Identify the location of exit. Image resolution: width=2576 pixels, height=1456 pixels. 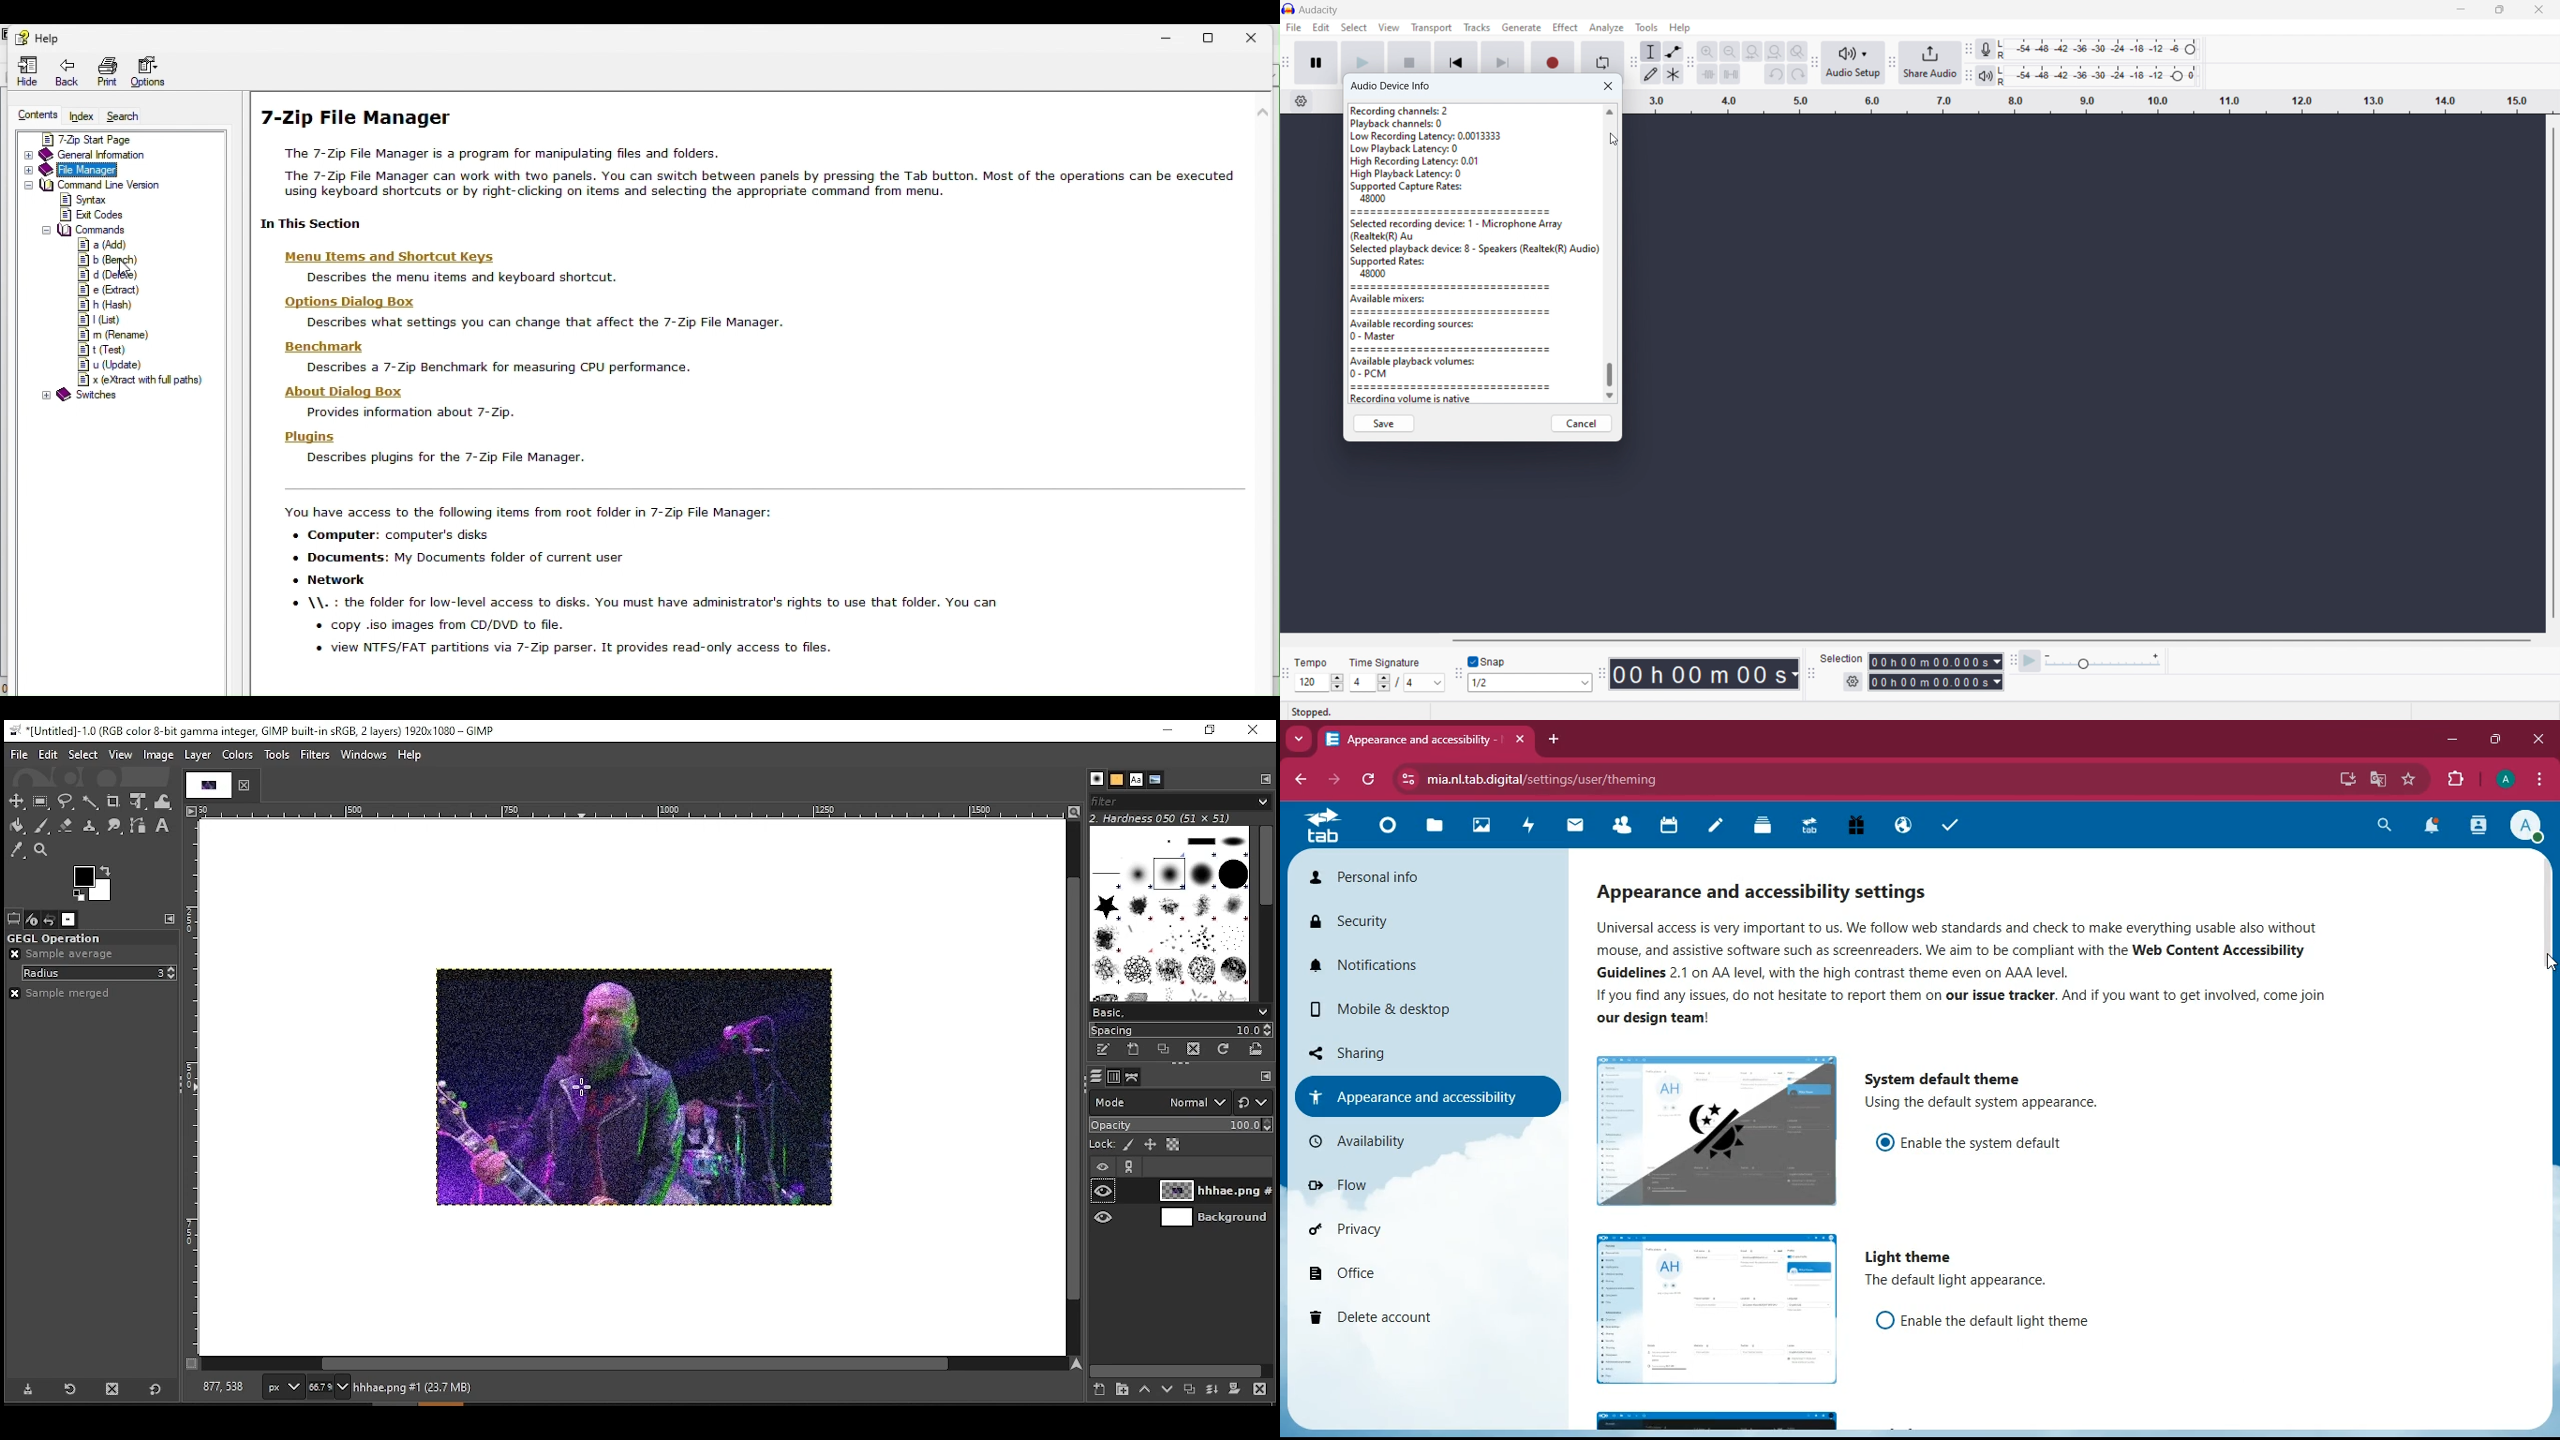
(96, 216).